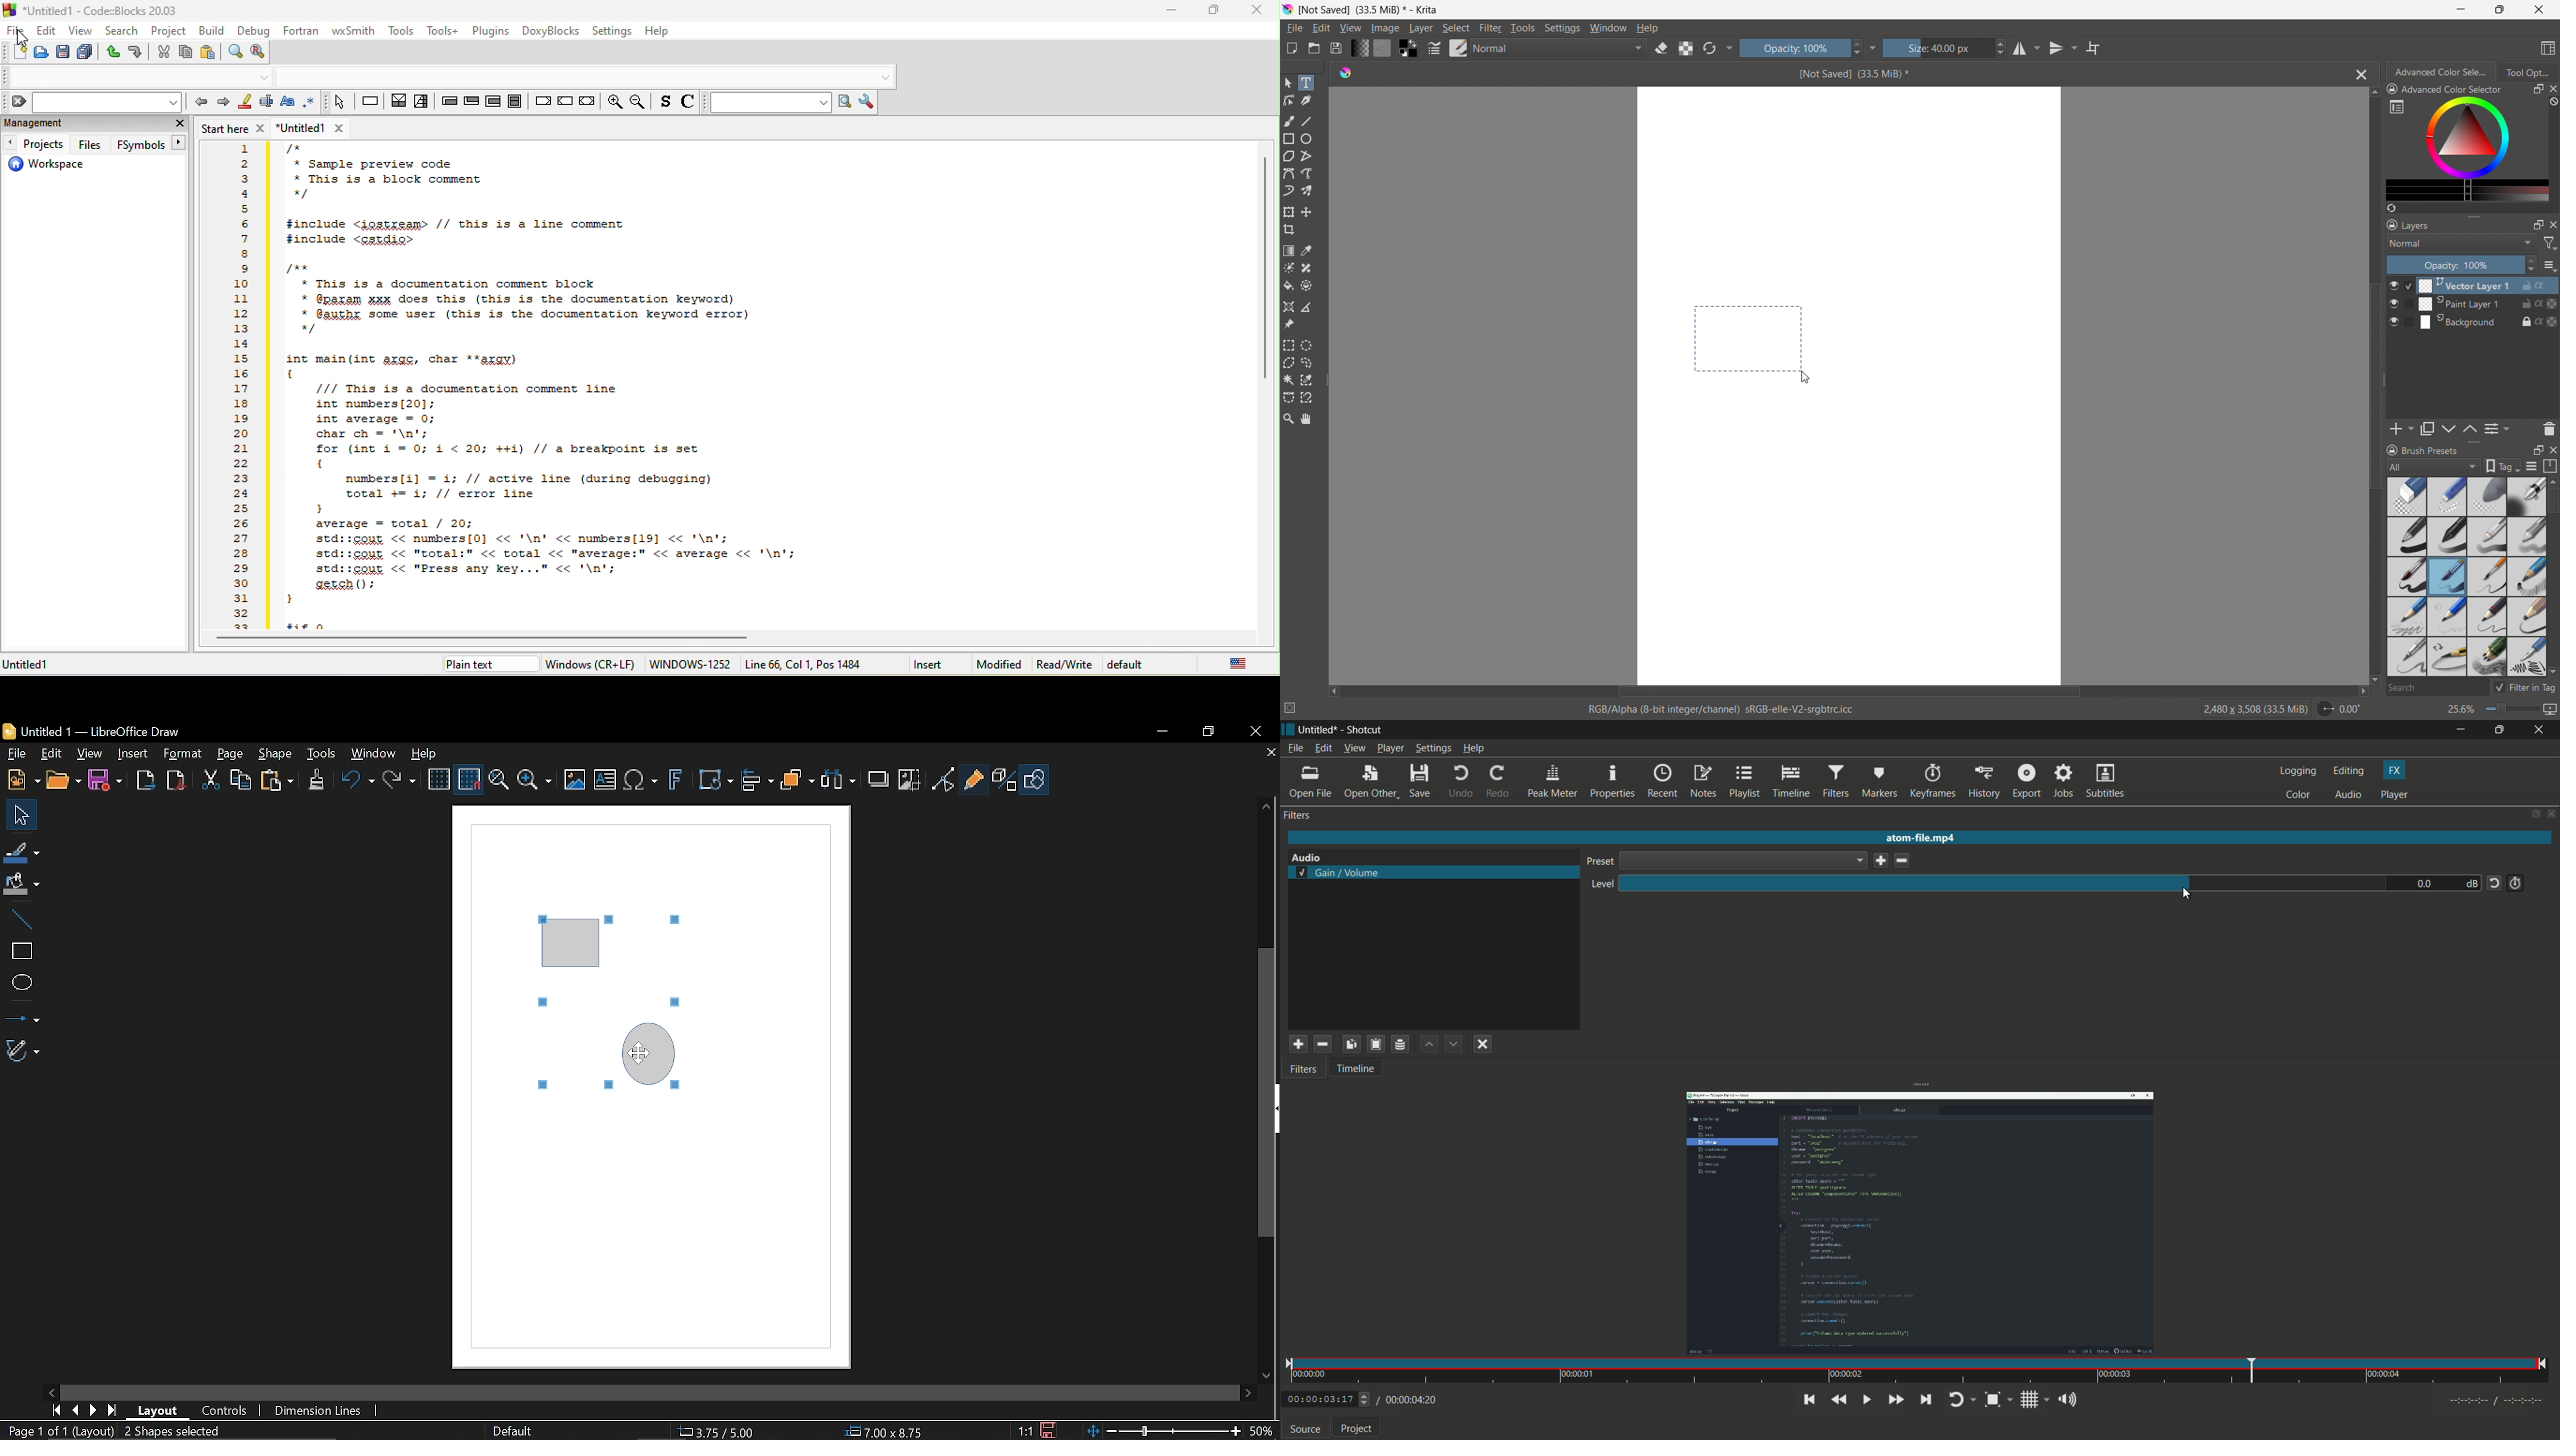  I want to click on Shapes, so click(1034, 779).